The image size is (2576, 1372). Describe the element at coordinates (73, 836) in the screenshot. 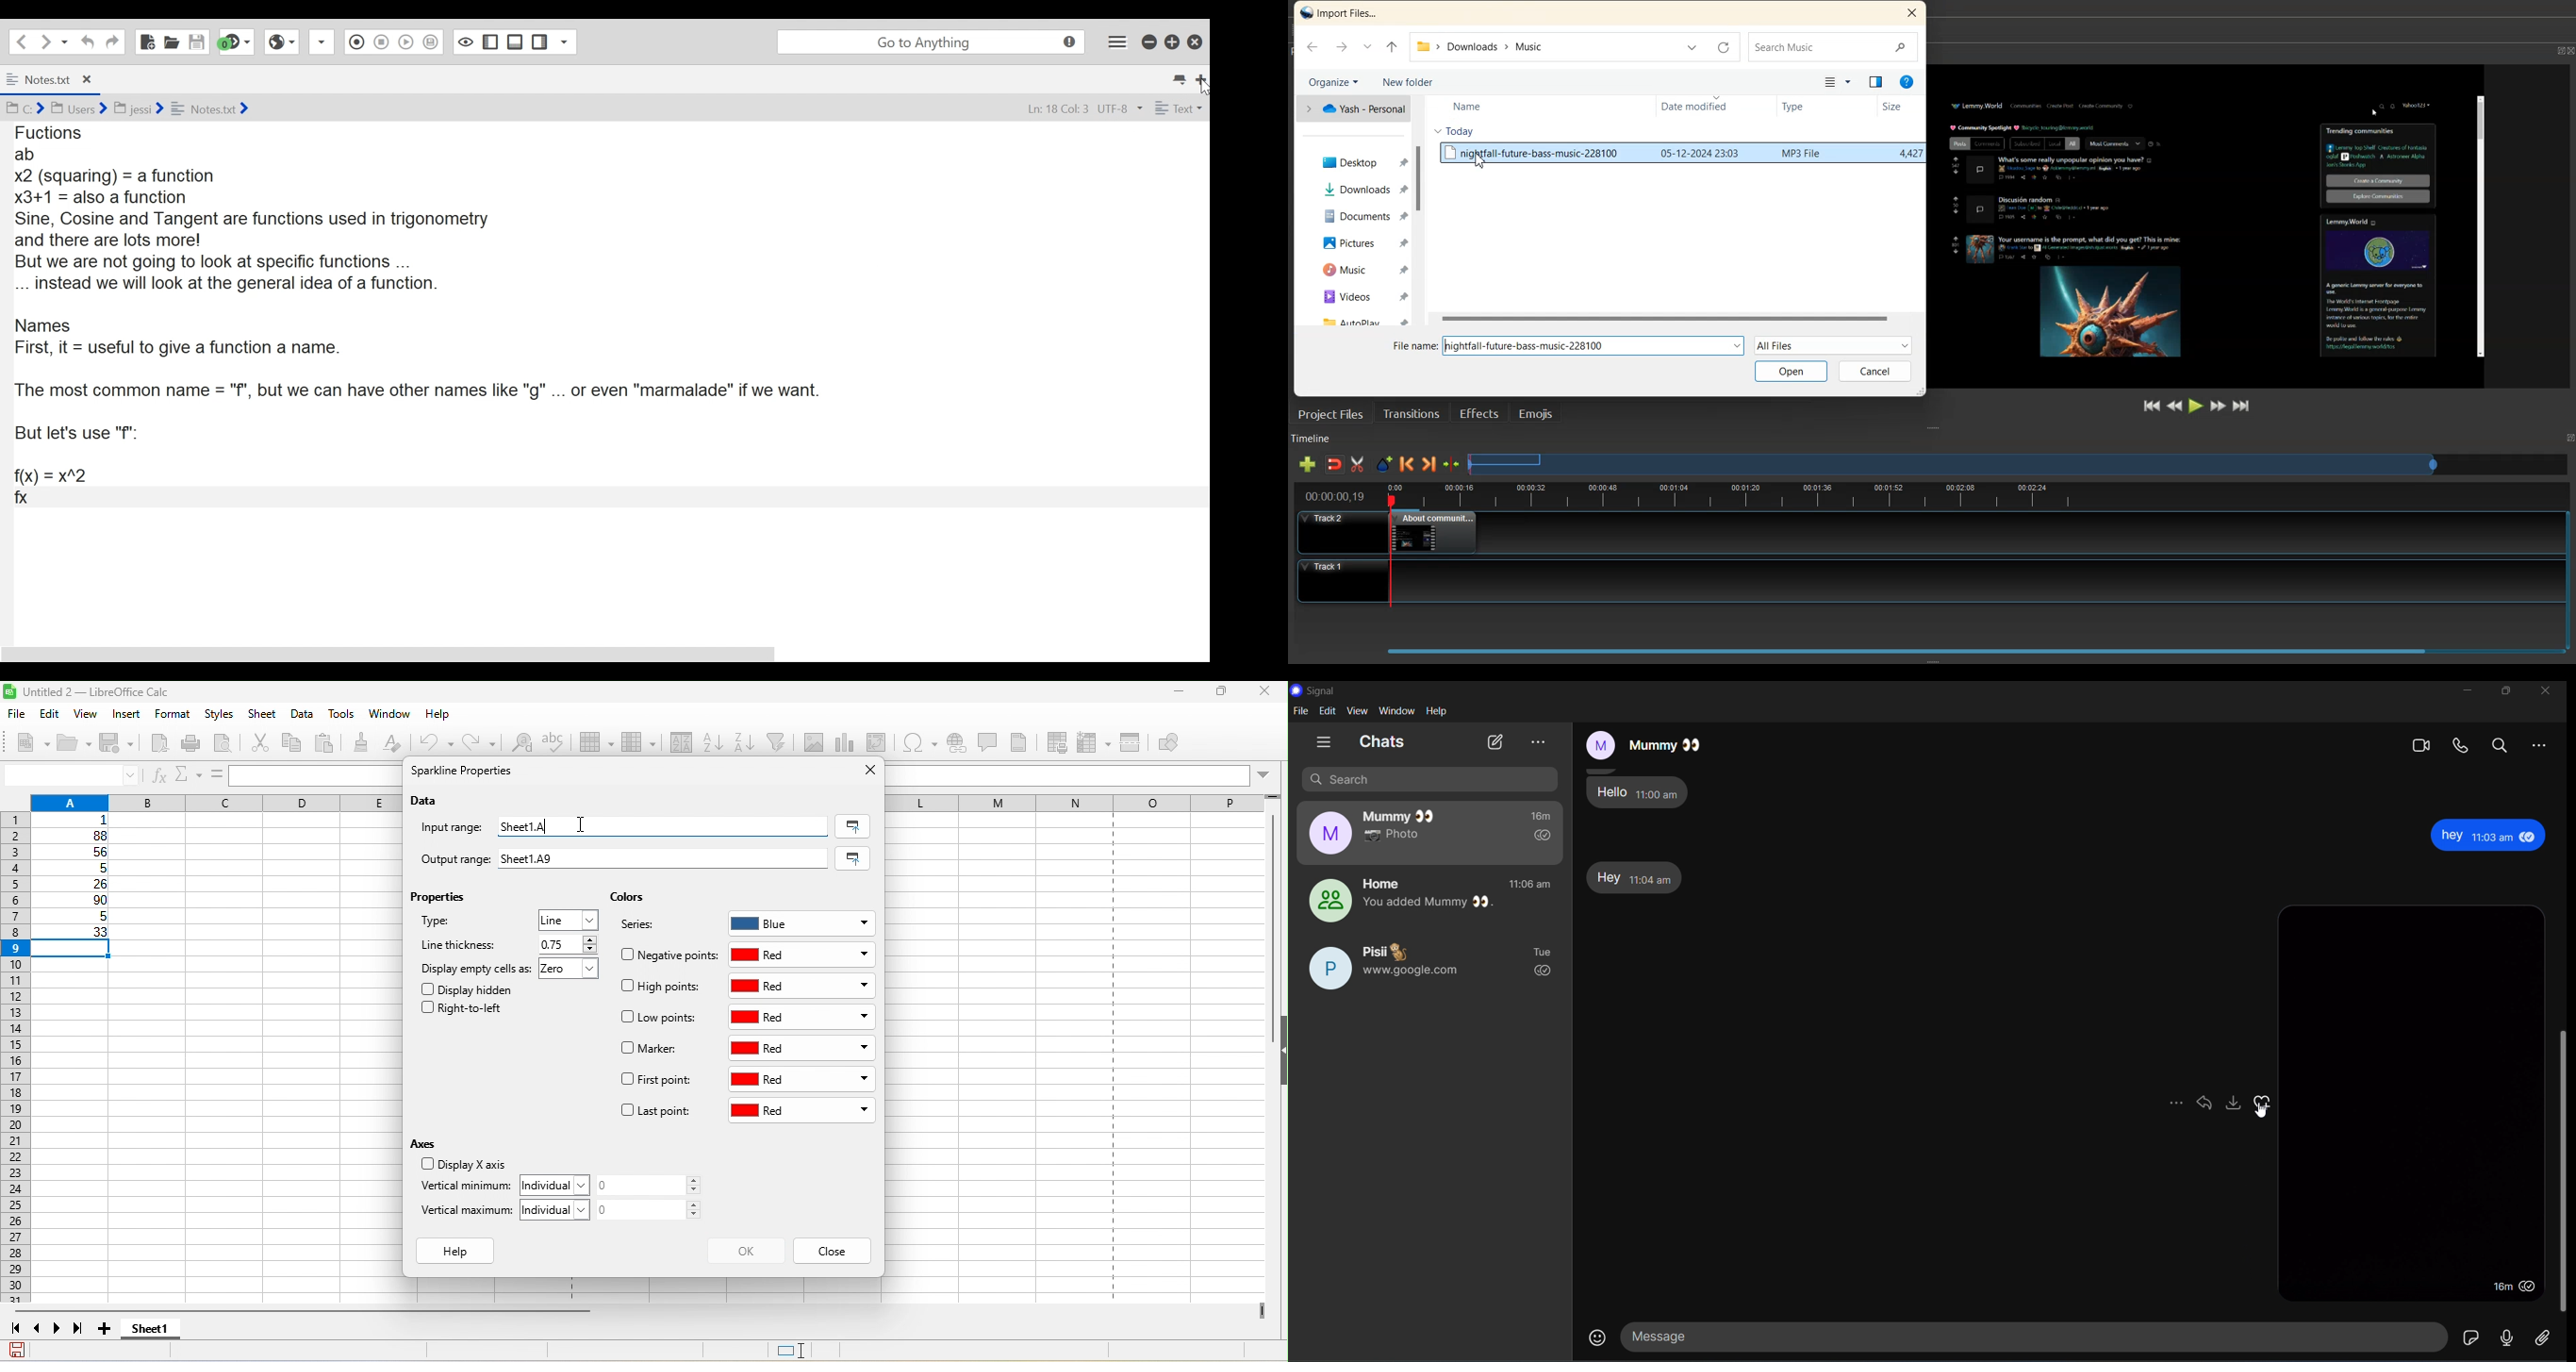

I see `88` at that location.